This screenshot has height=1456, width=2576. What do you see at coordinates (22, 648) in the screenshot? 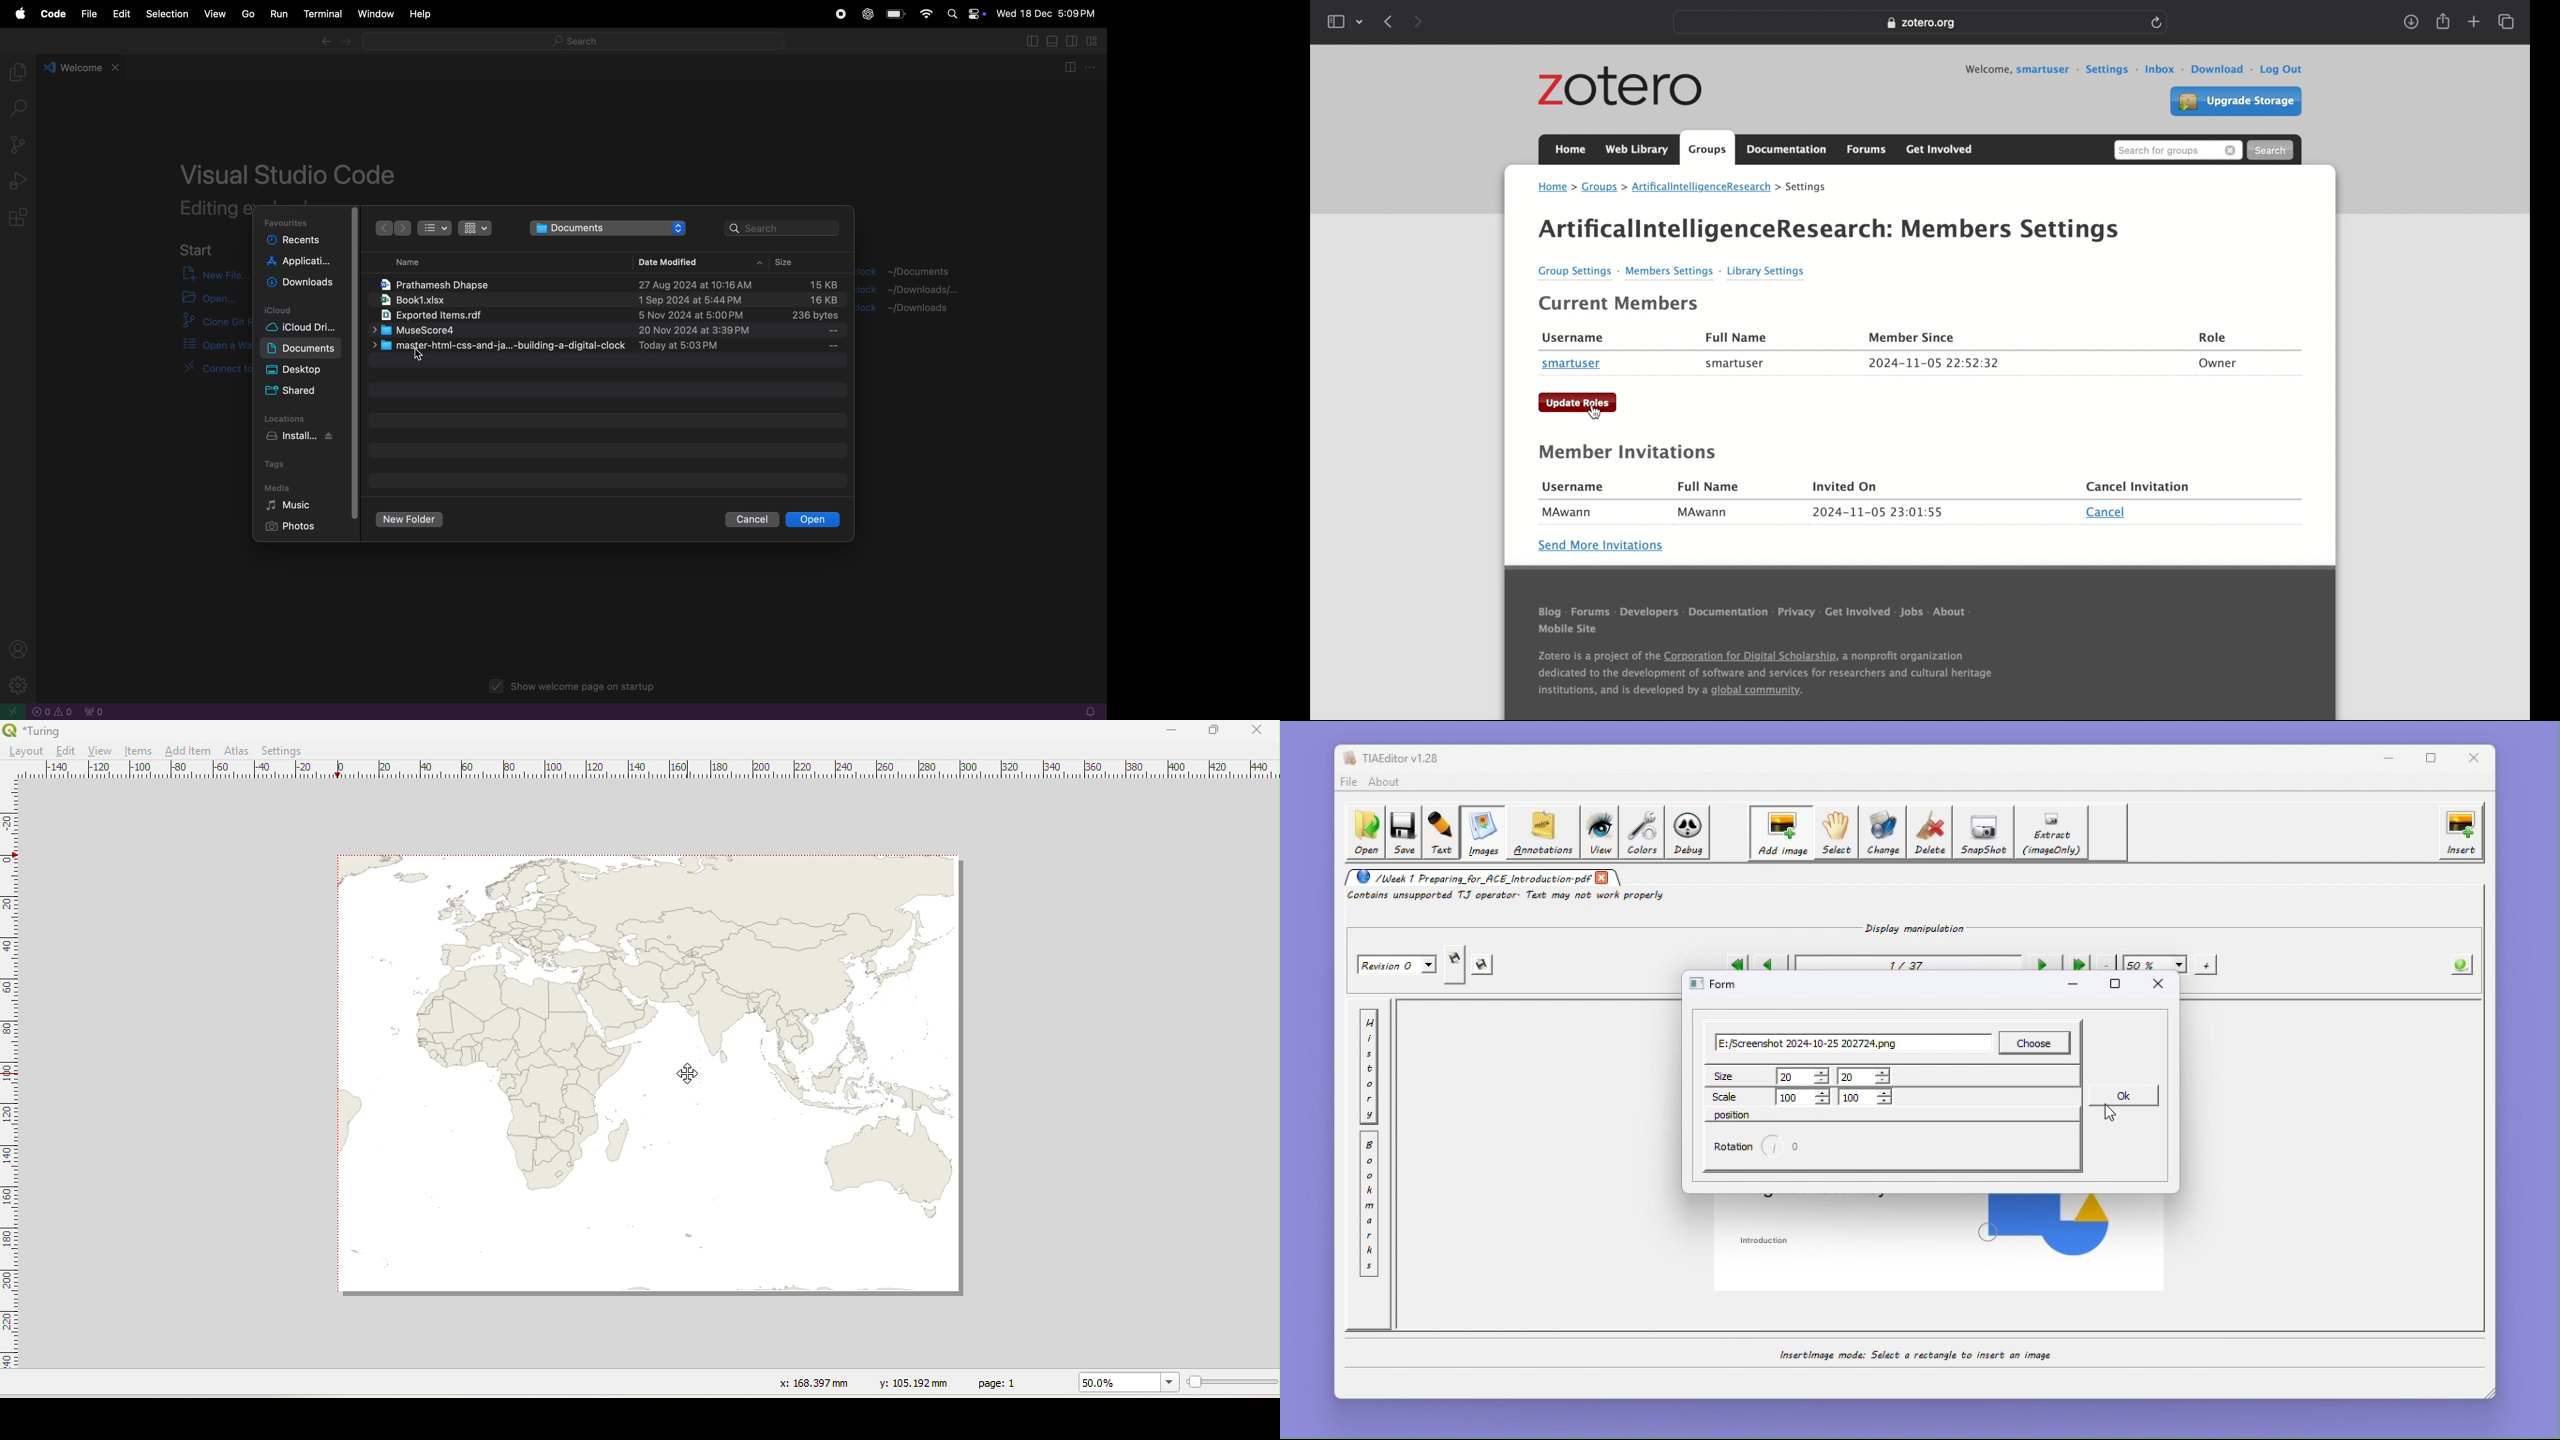
I see `profile` at bounding box center [22, 648].